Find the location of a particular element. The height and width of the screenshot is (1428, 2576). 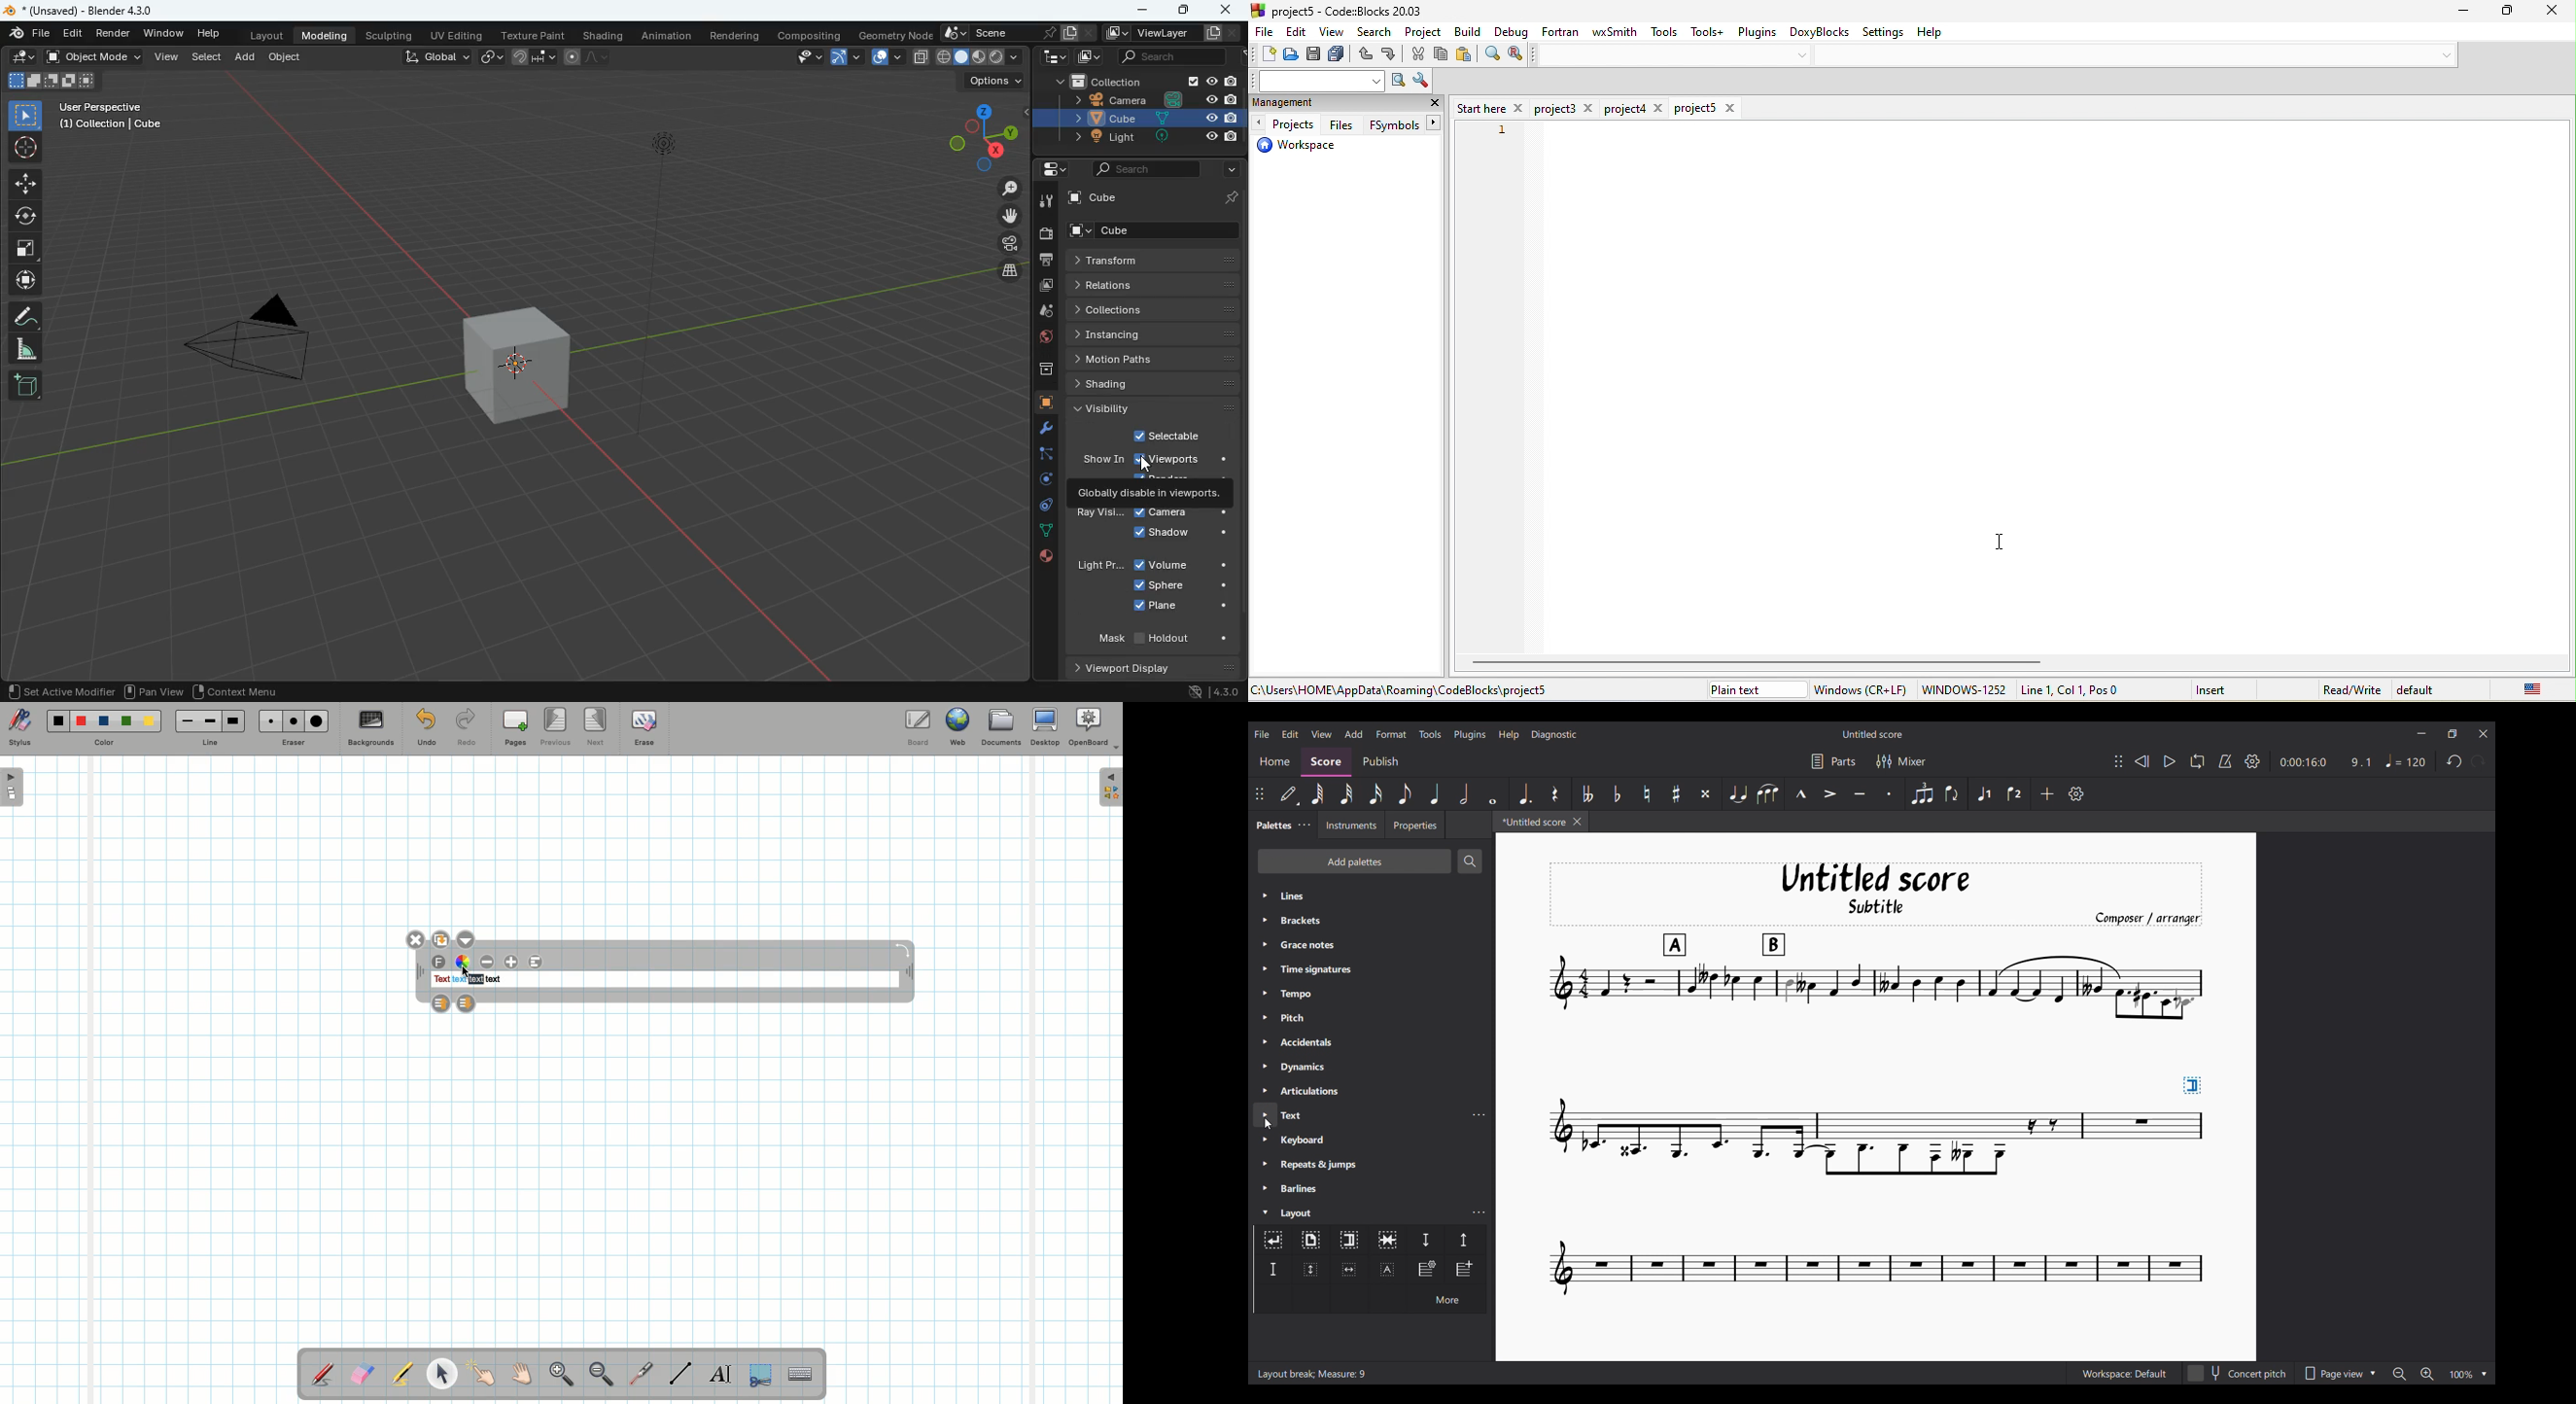

version is located at coordinates (1215, 689).